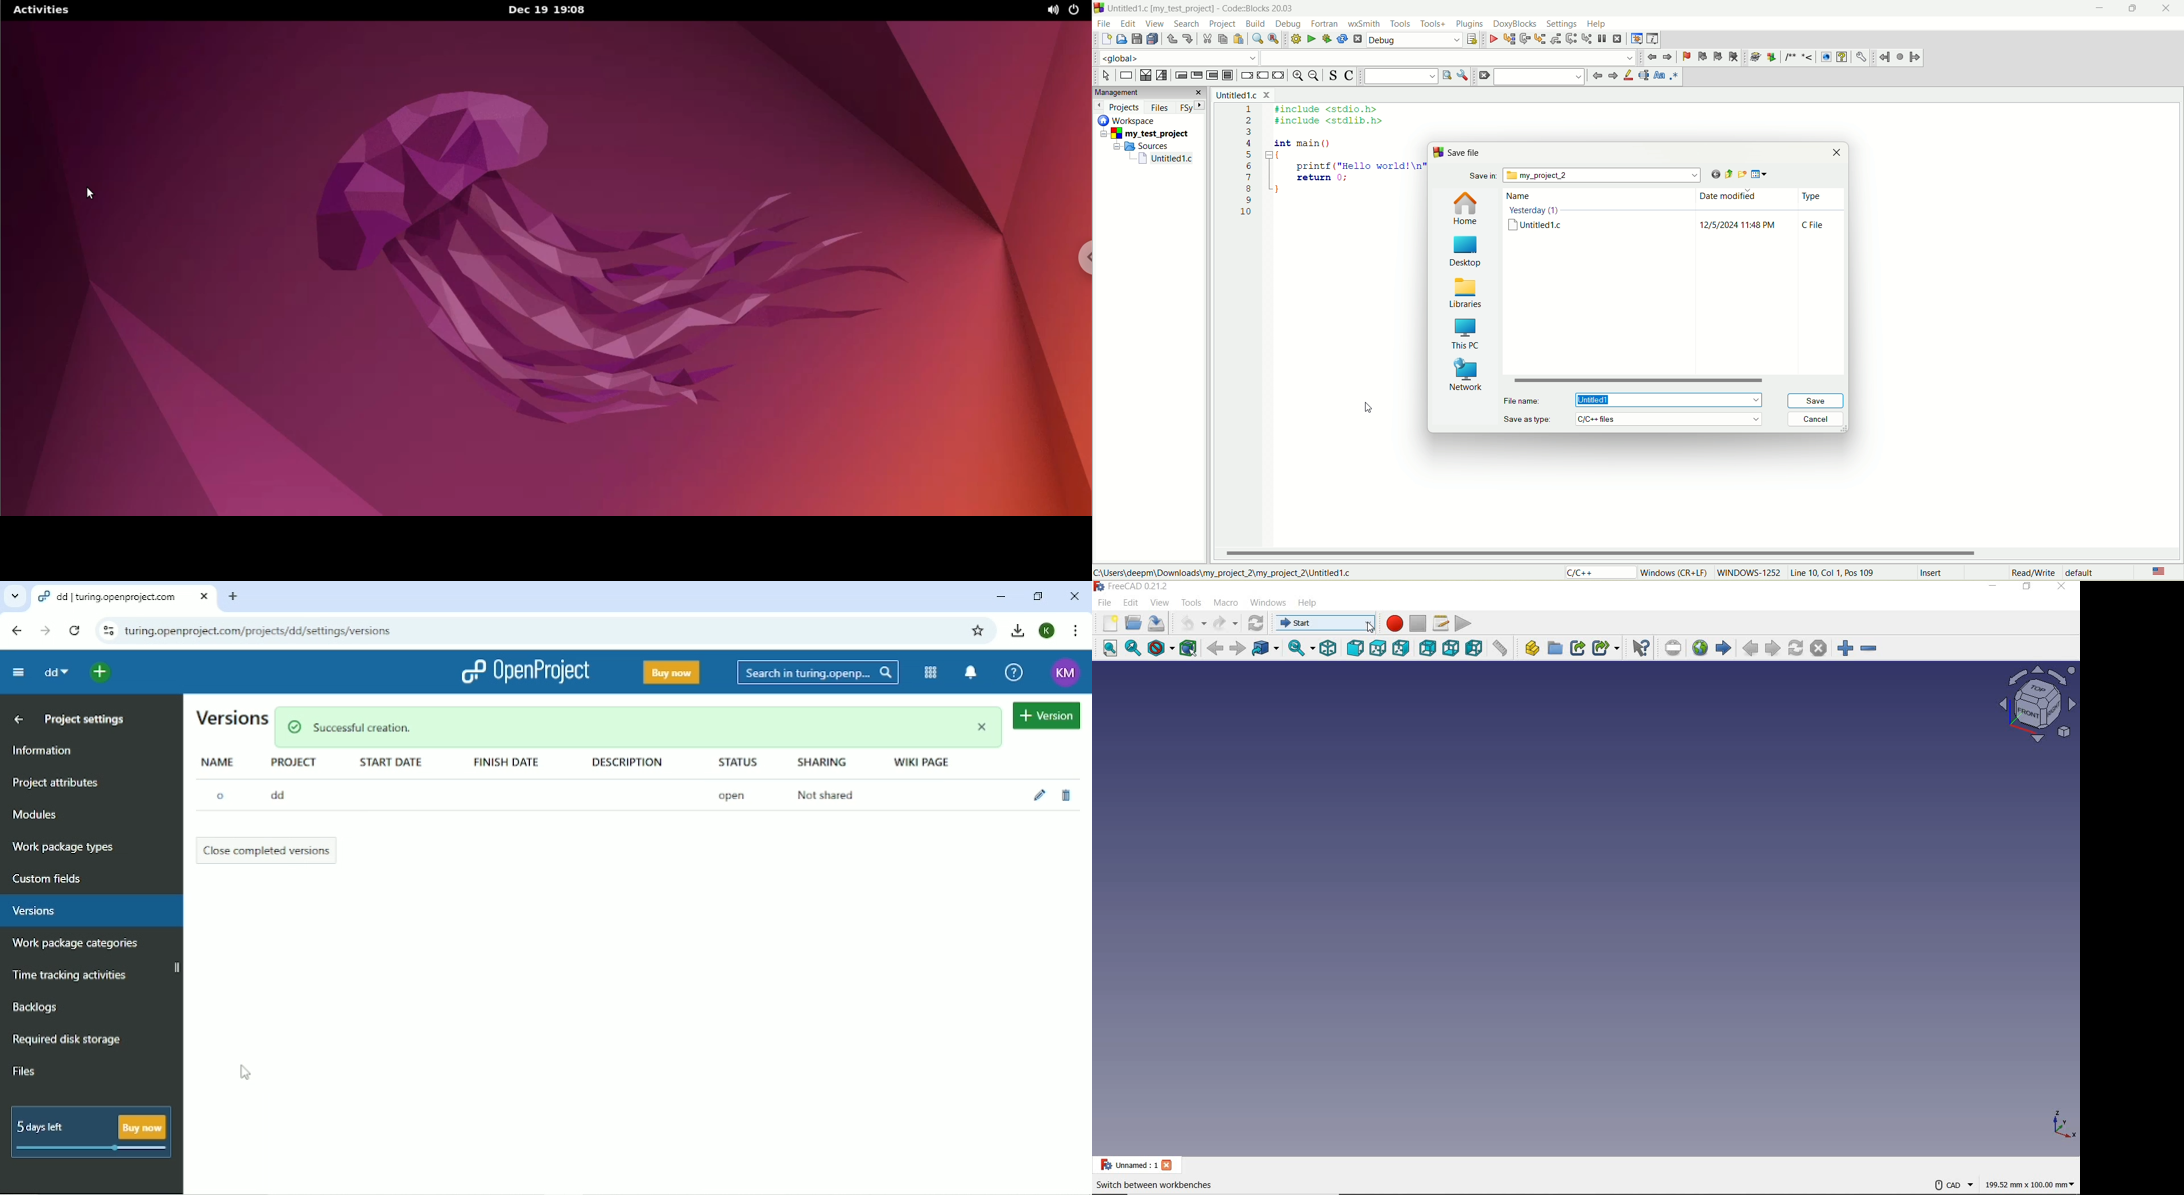  Describe the element at coordinates (1723, 649) in the screenshot. I see `START PAGE` at that location.